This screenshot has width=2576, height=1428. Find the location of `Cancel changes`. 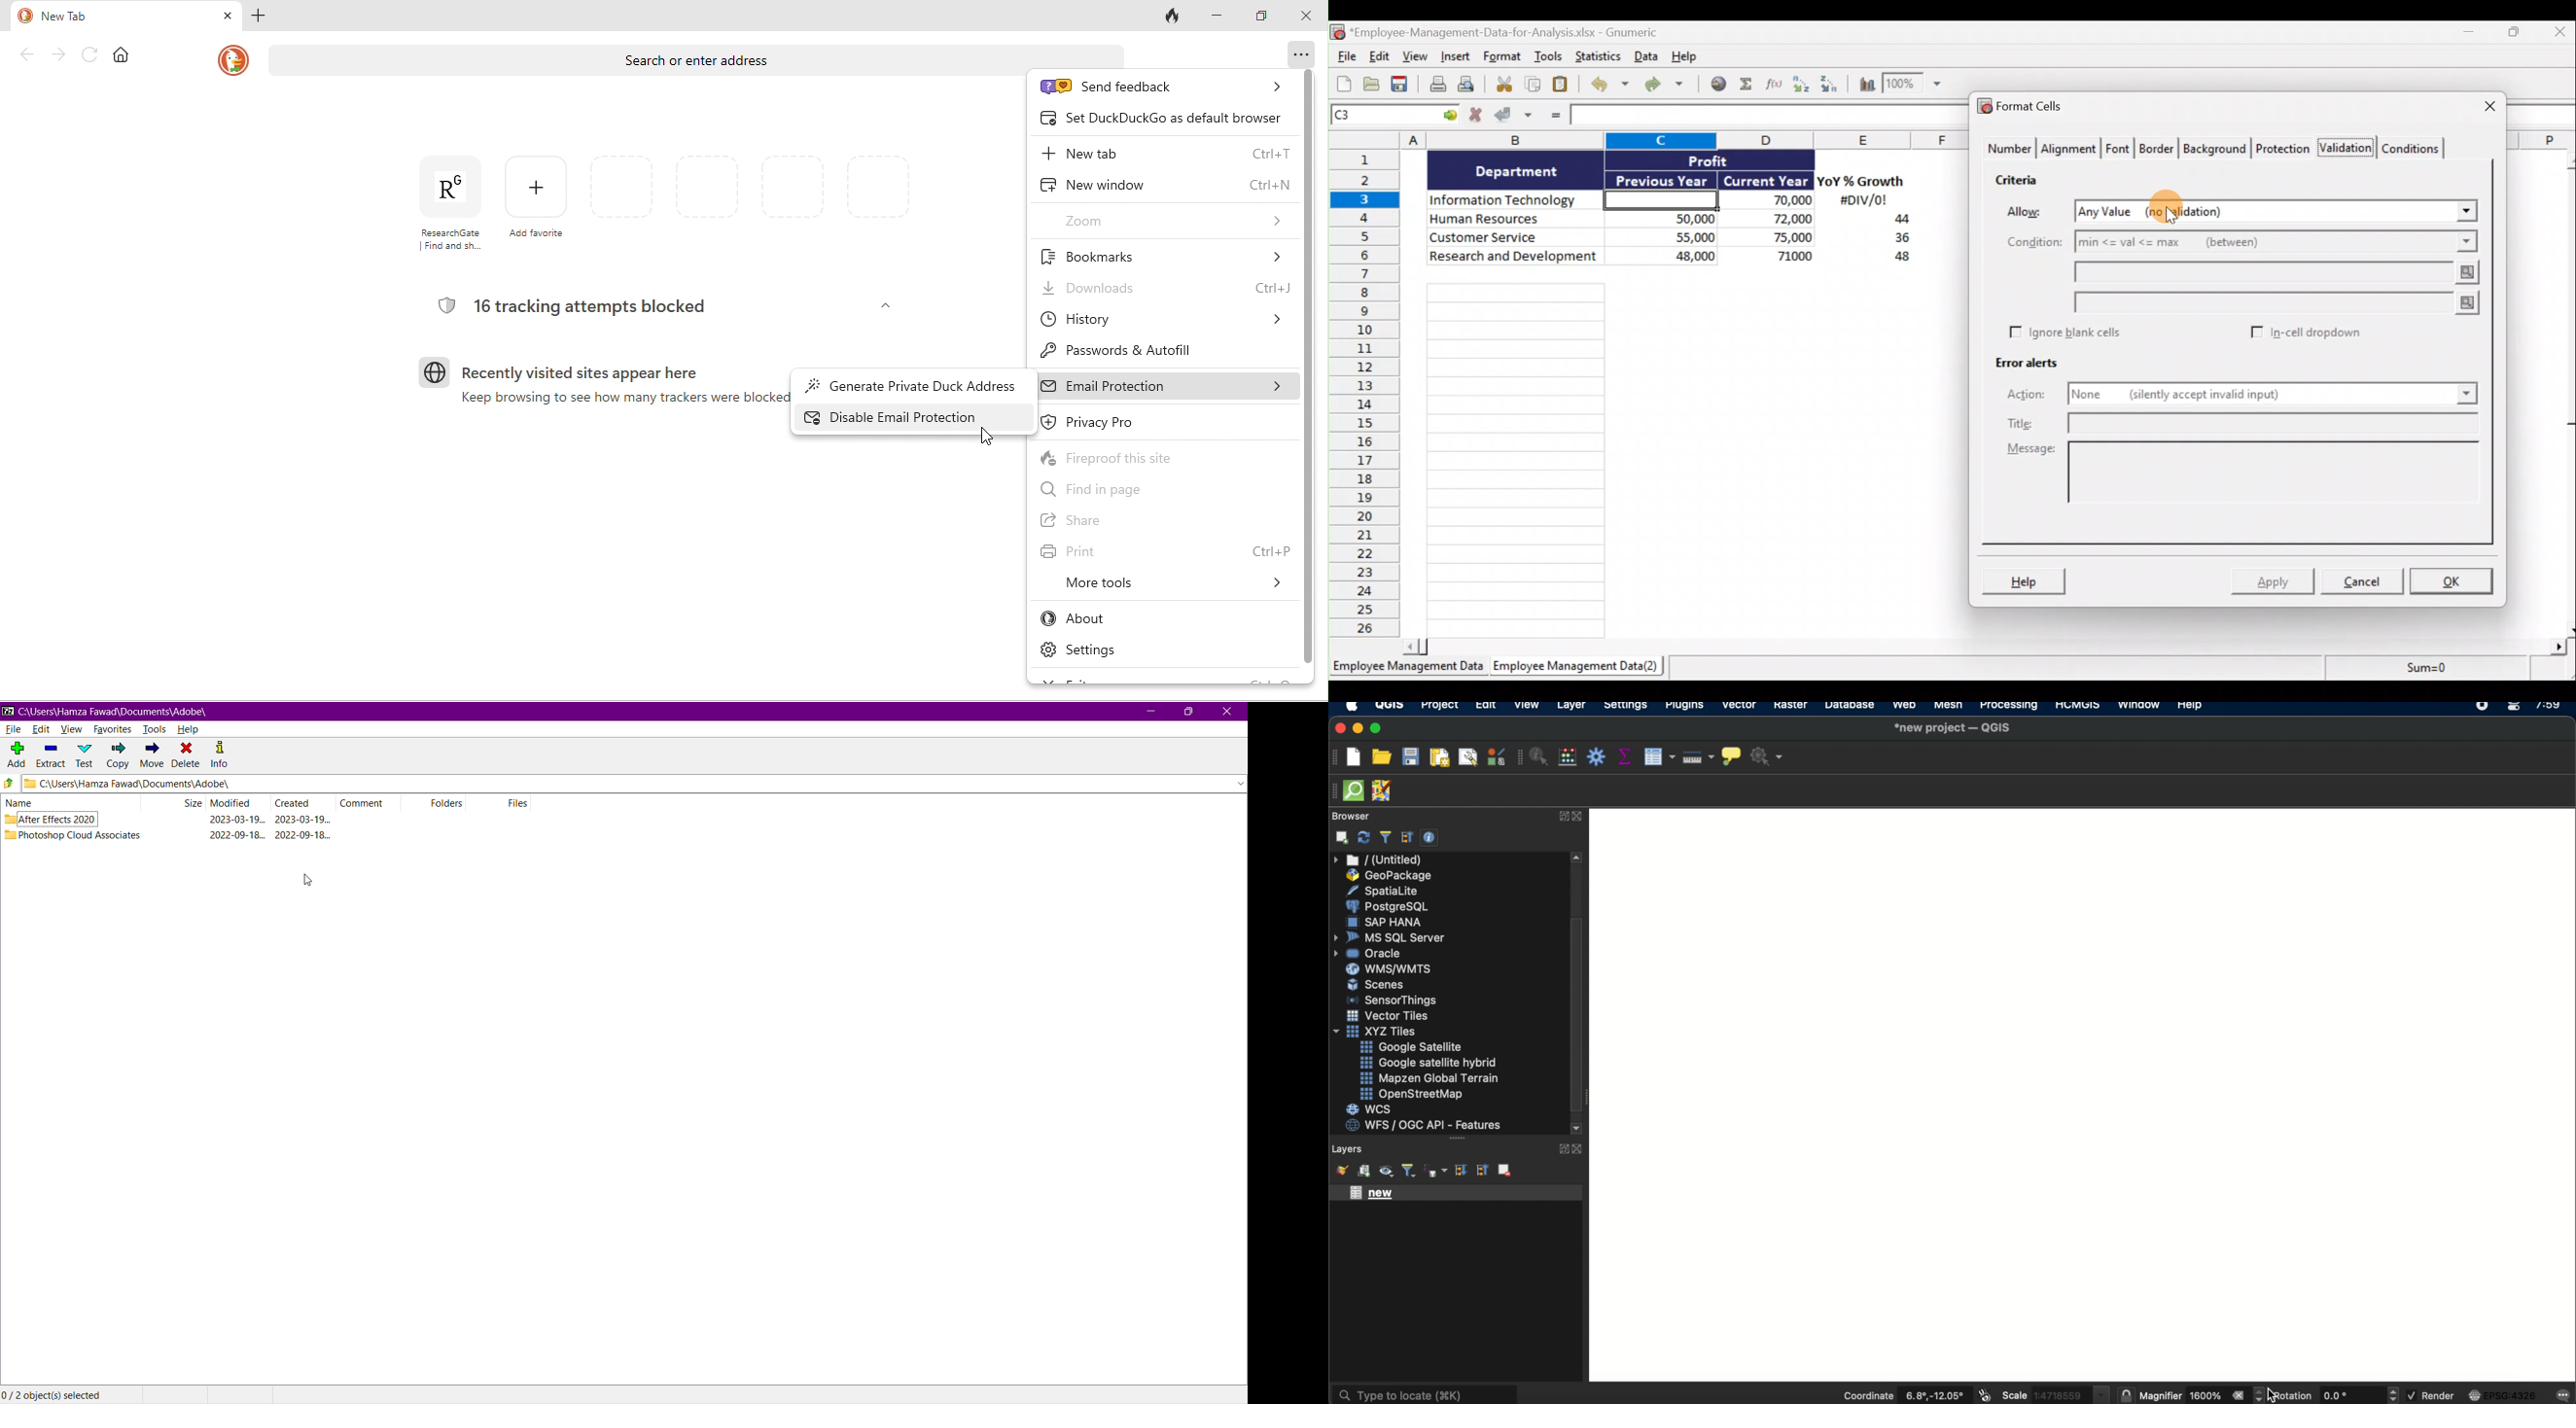

Cancel changes is located at coordinates (1476, 116).